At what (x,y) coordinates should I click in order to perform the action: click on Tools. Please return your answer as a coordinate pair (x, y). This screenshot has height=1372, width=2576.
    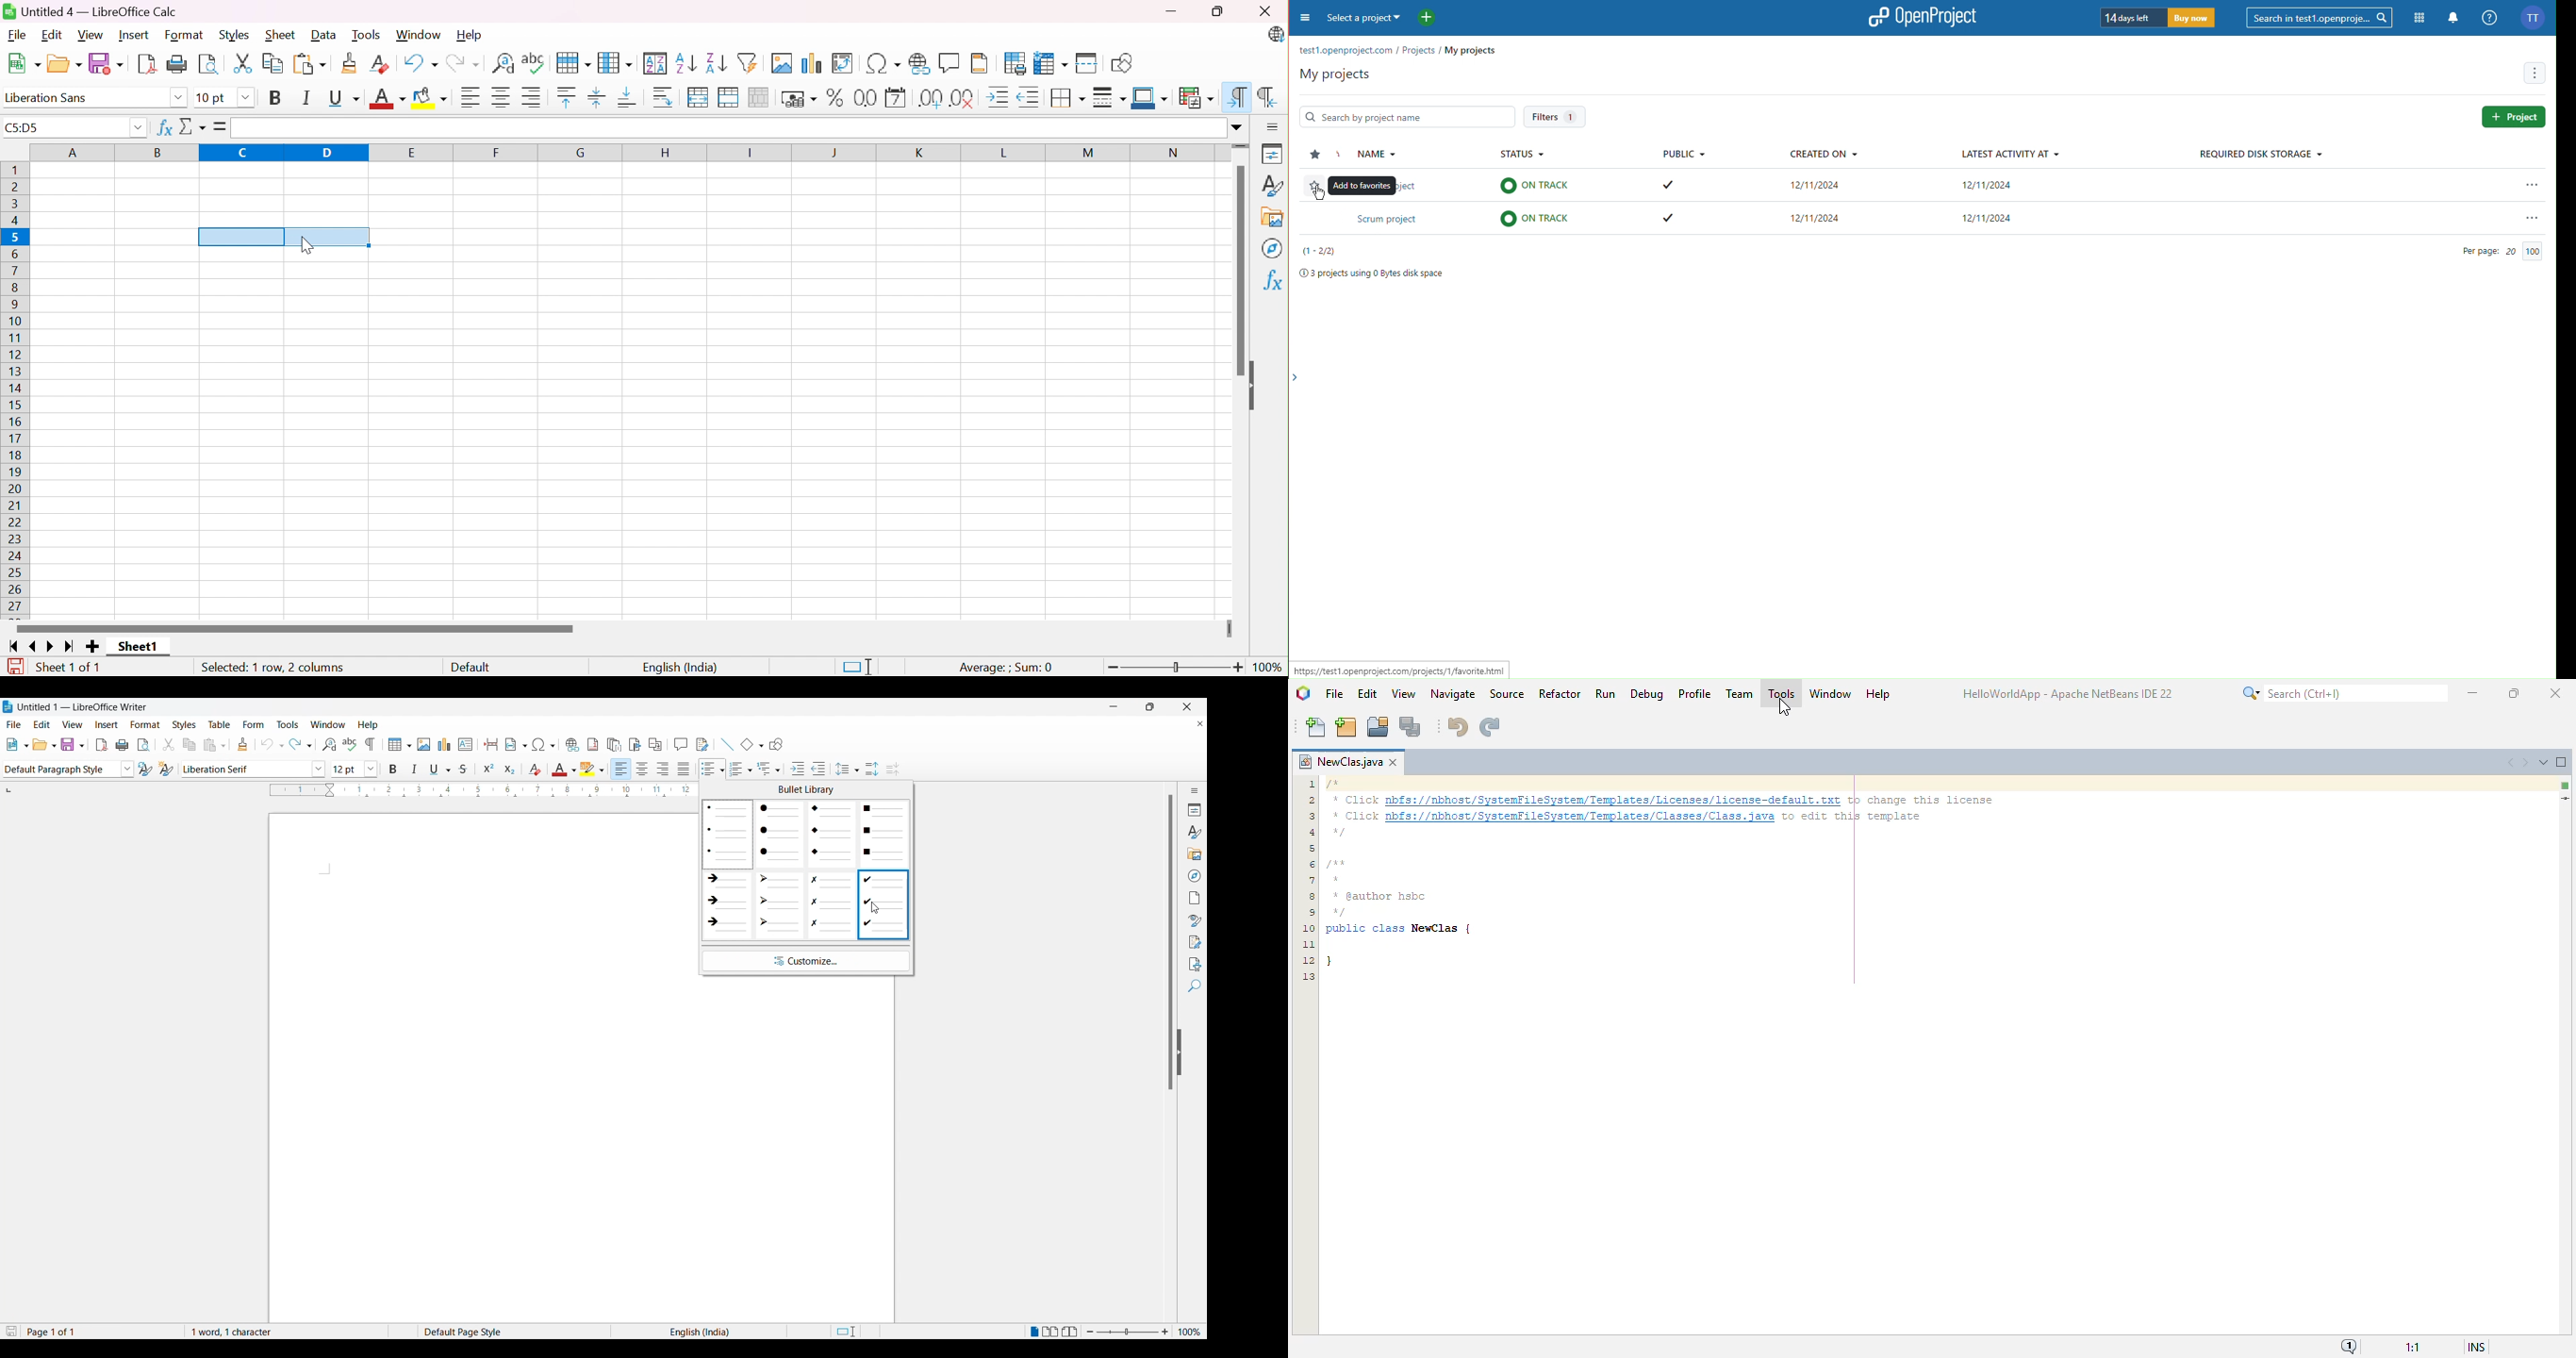
    Looking at the image, I should click on (367, 34).